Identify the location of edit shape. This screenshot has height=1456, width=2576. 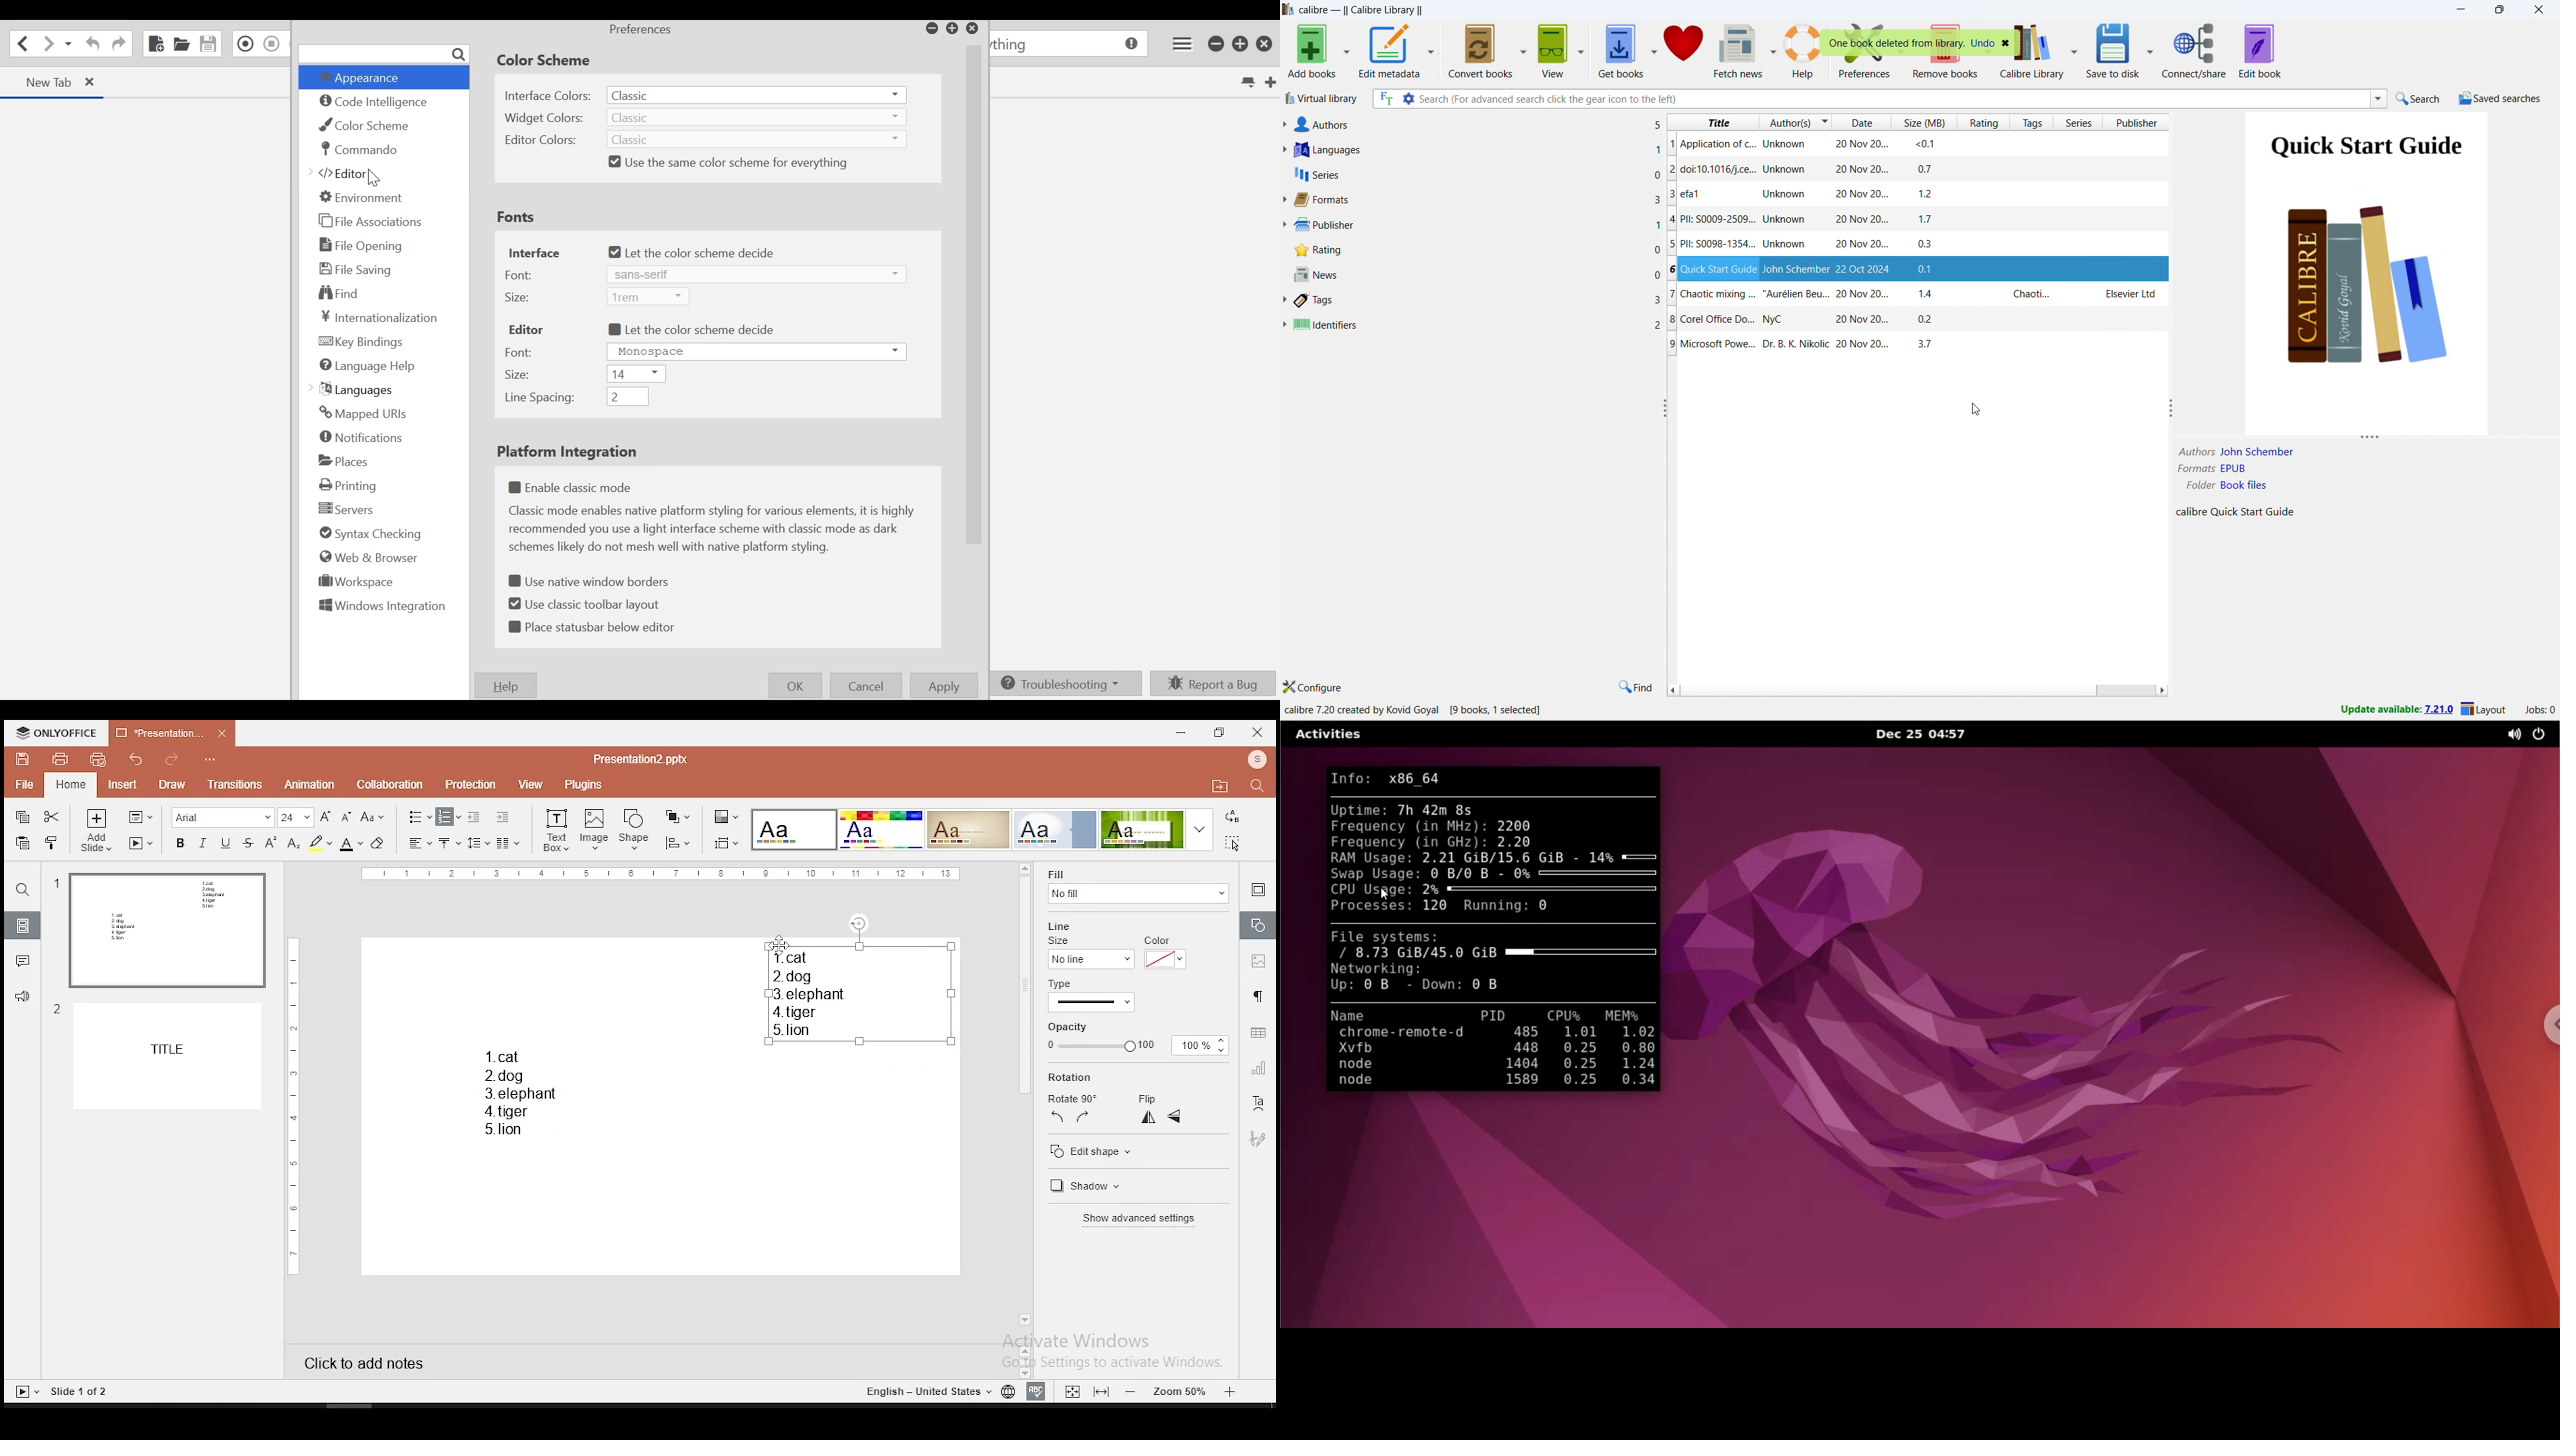
(1137, 1149).